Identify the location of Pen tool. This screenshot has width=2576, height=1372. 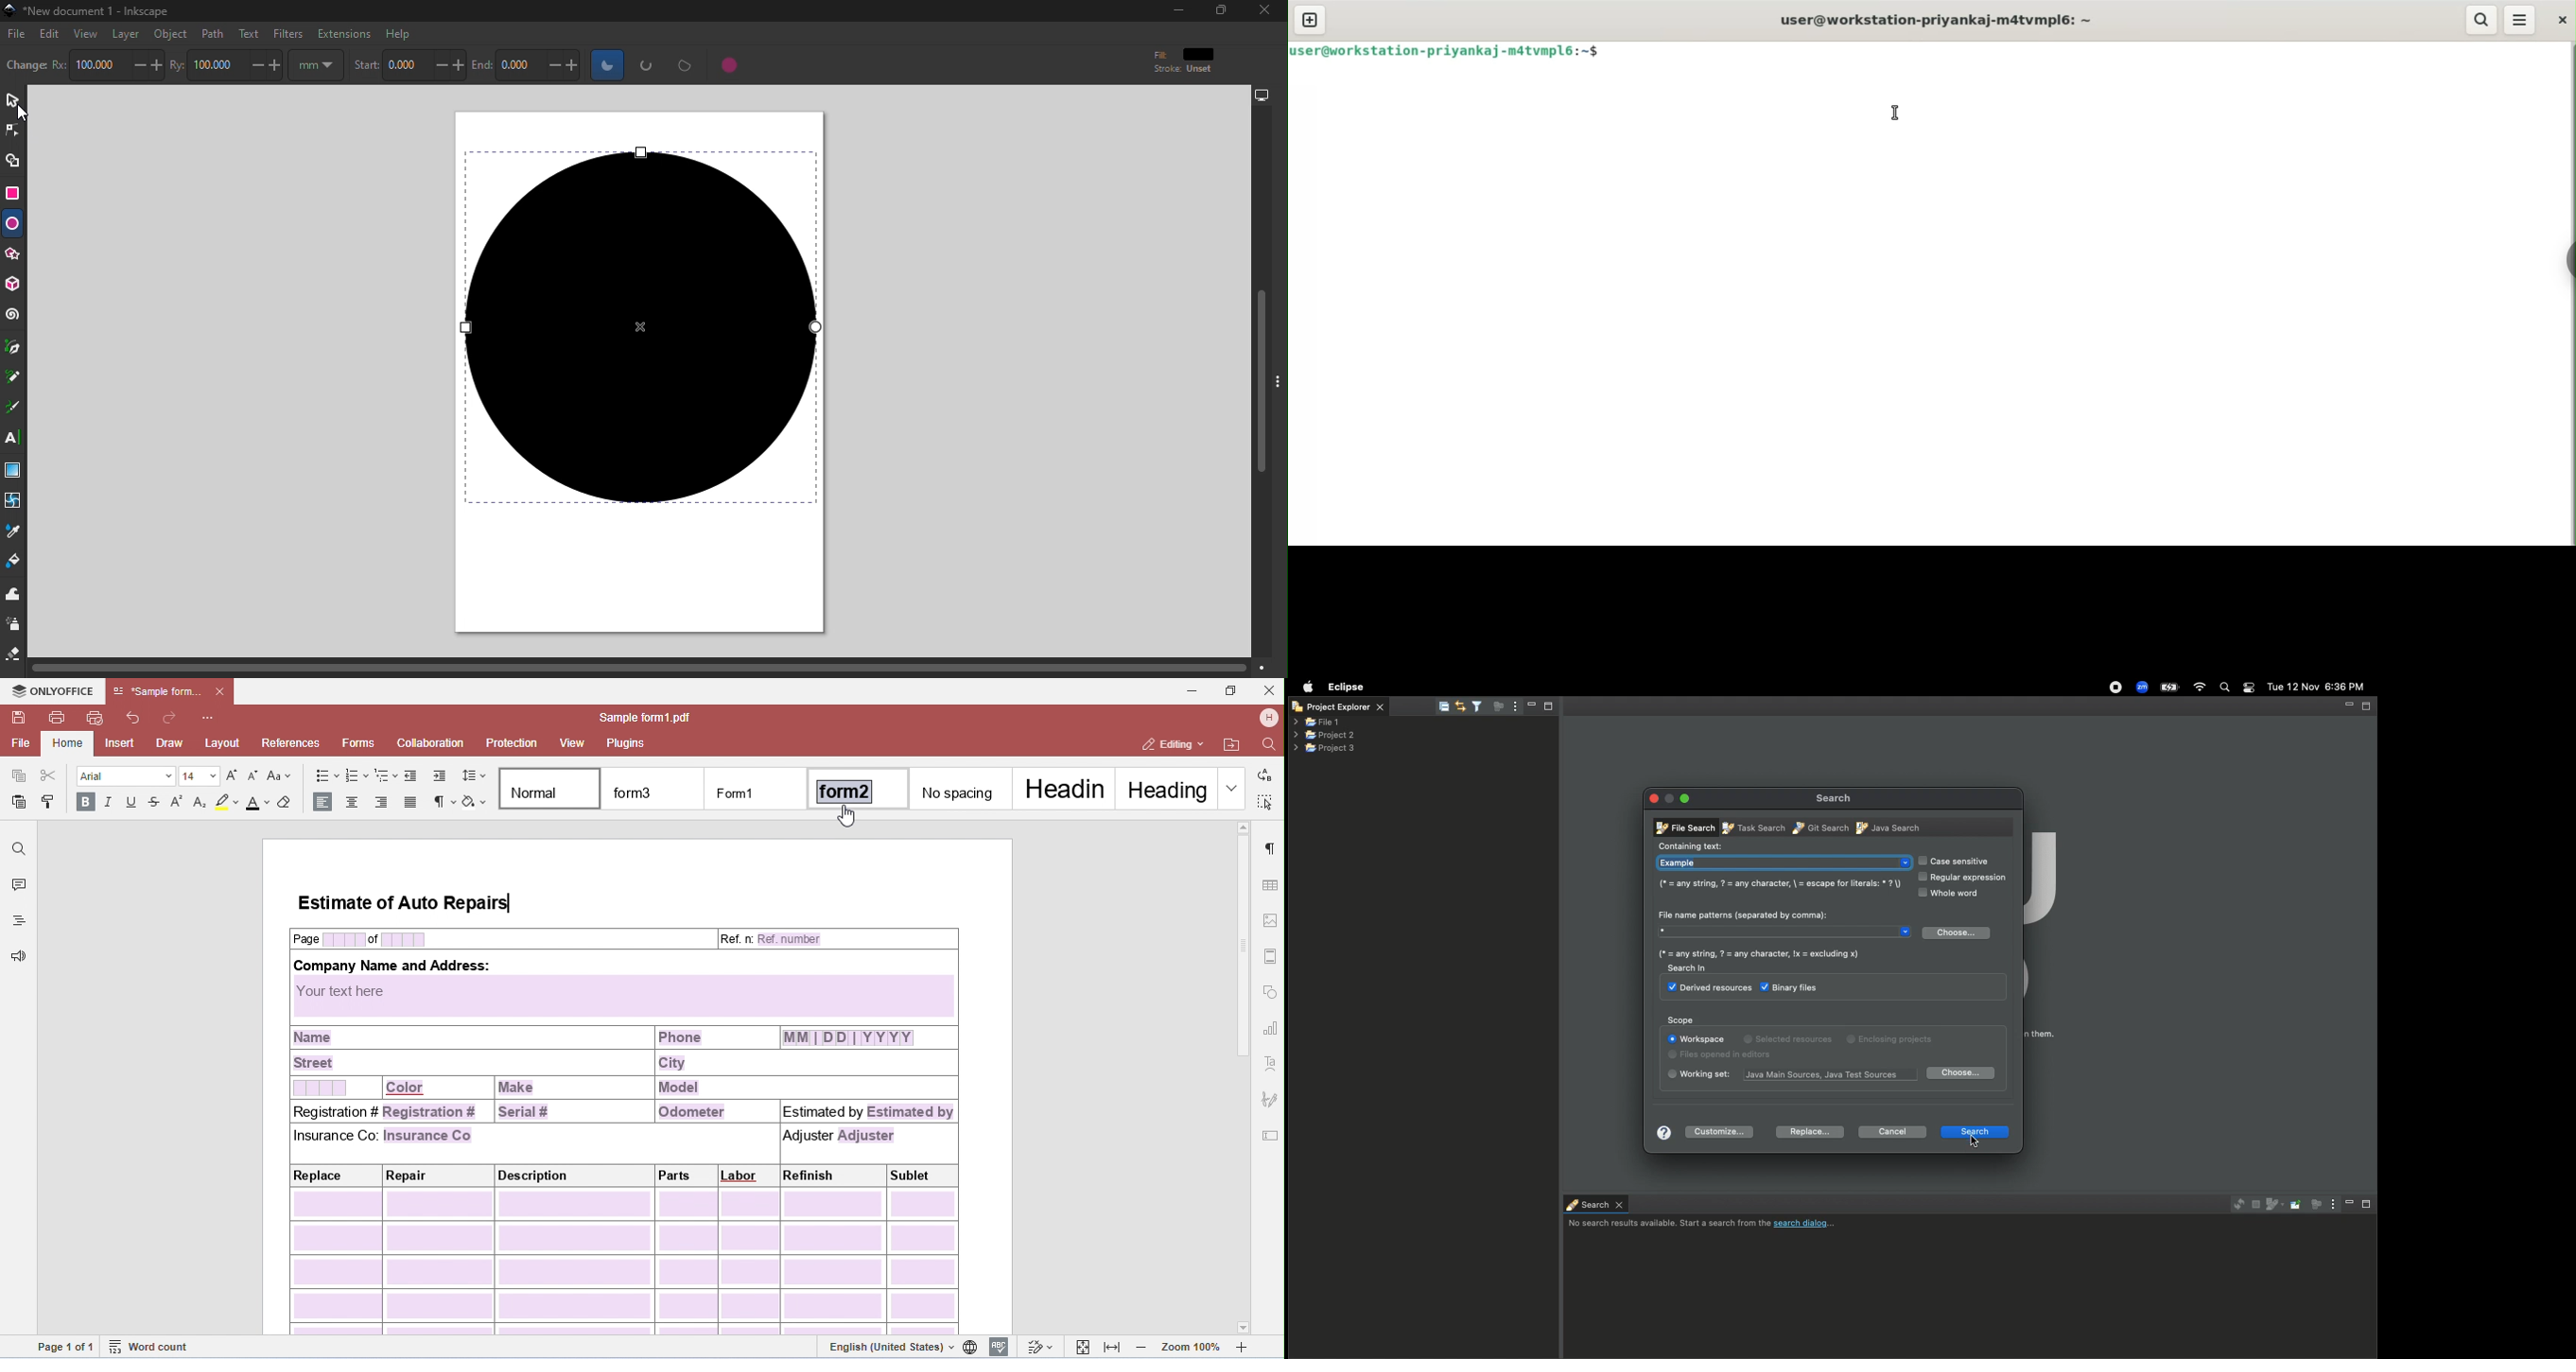
(17, 347).